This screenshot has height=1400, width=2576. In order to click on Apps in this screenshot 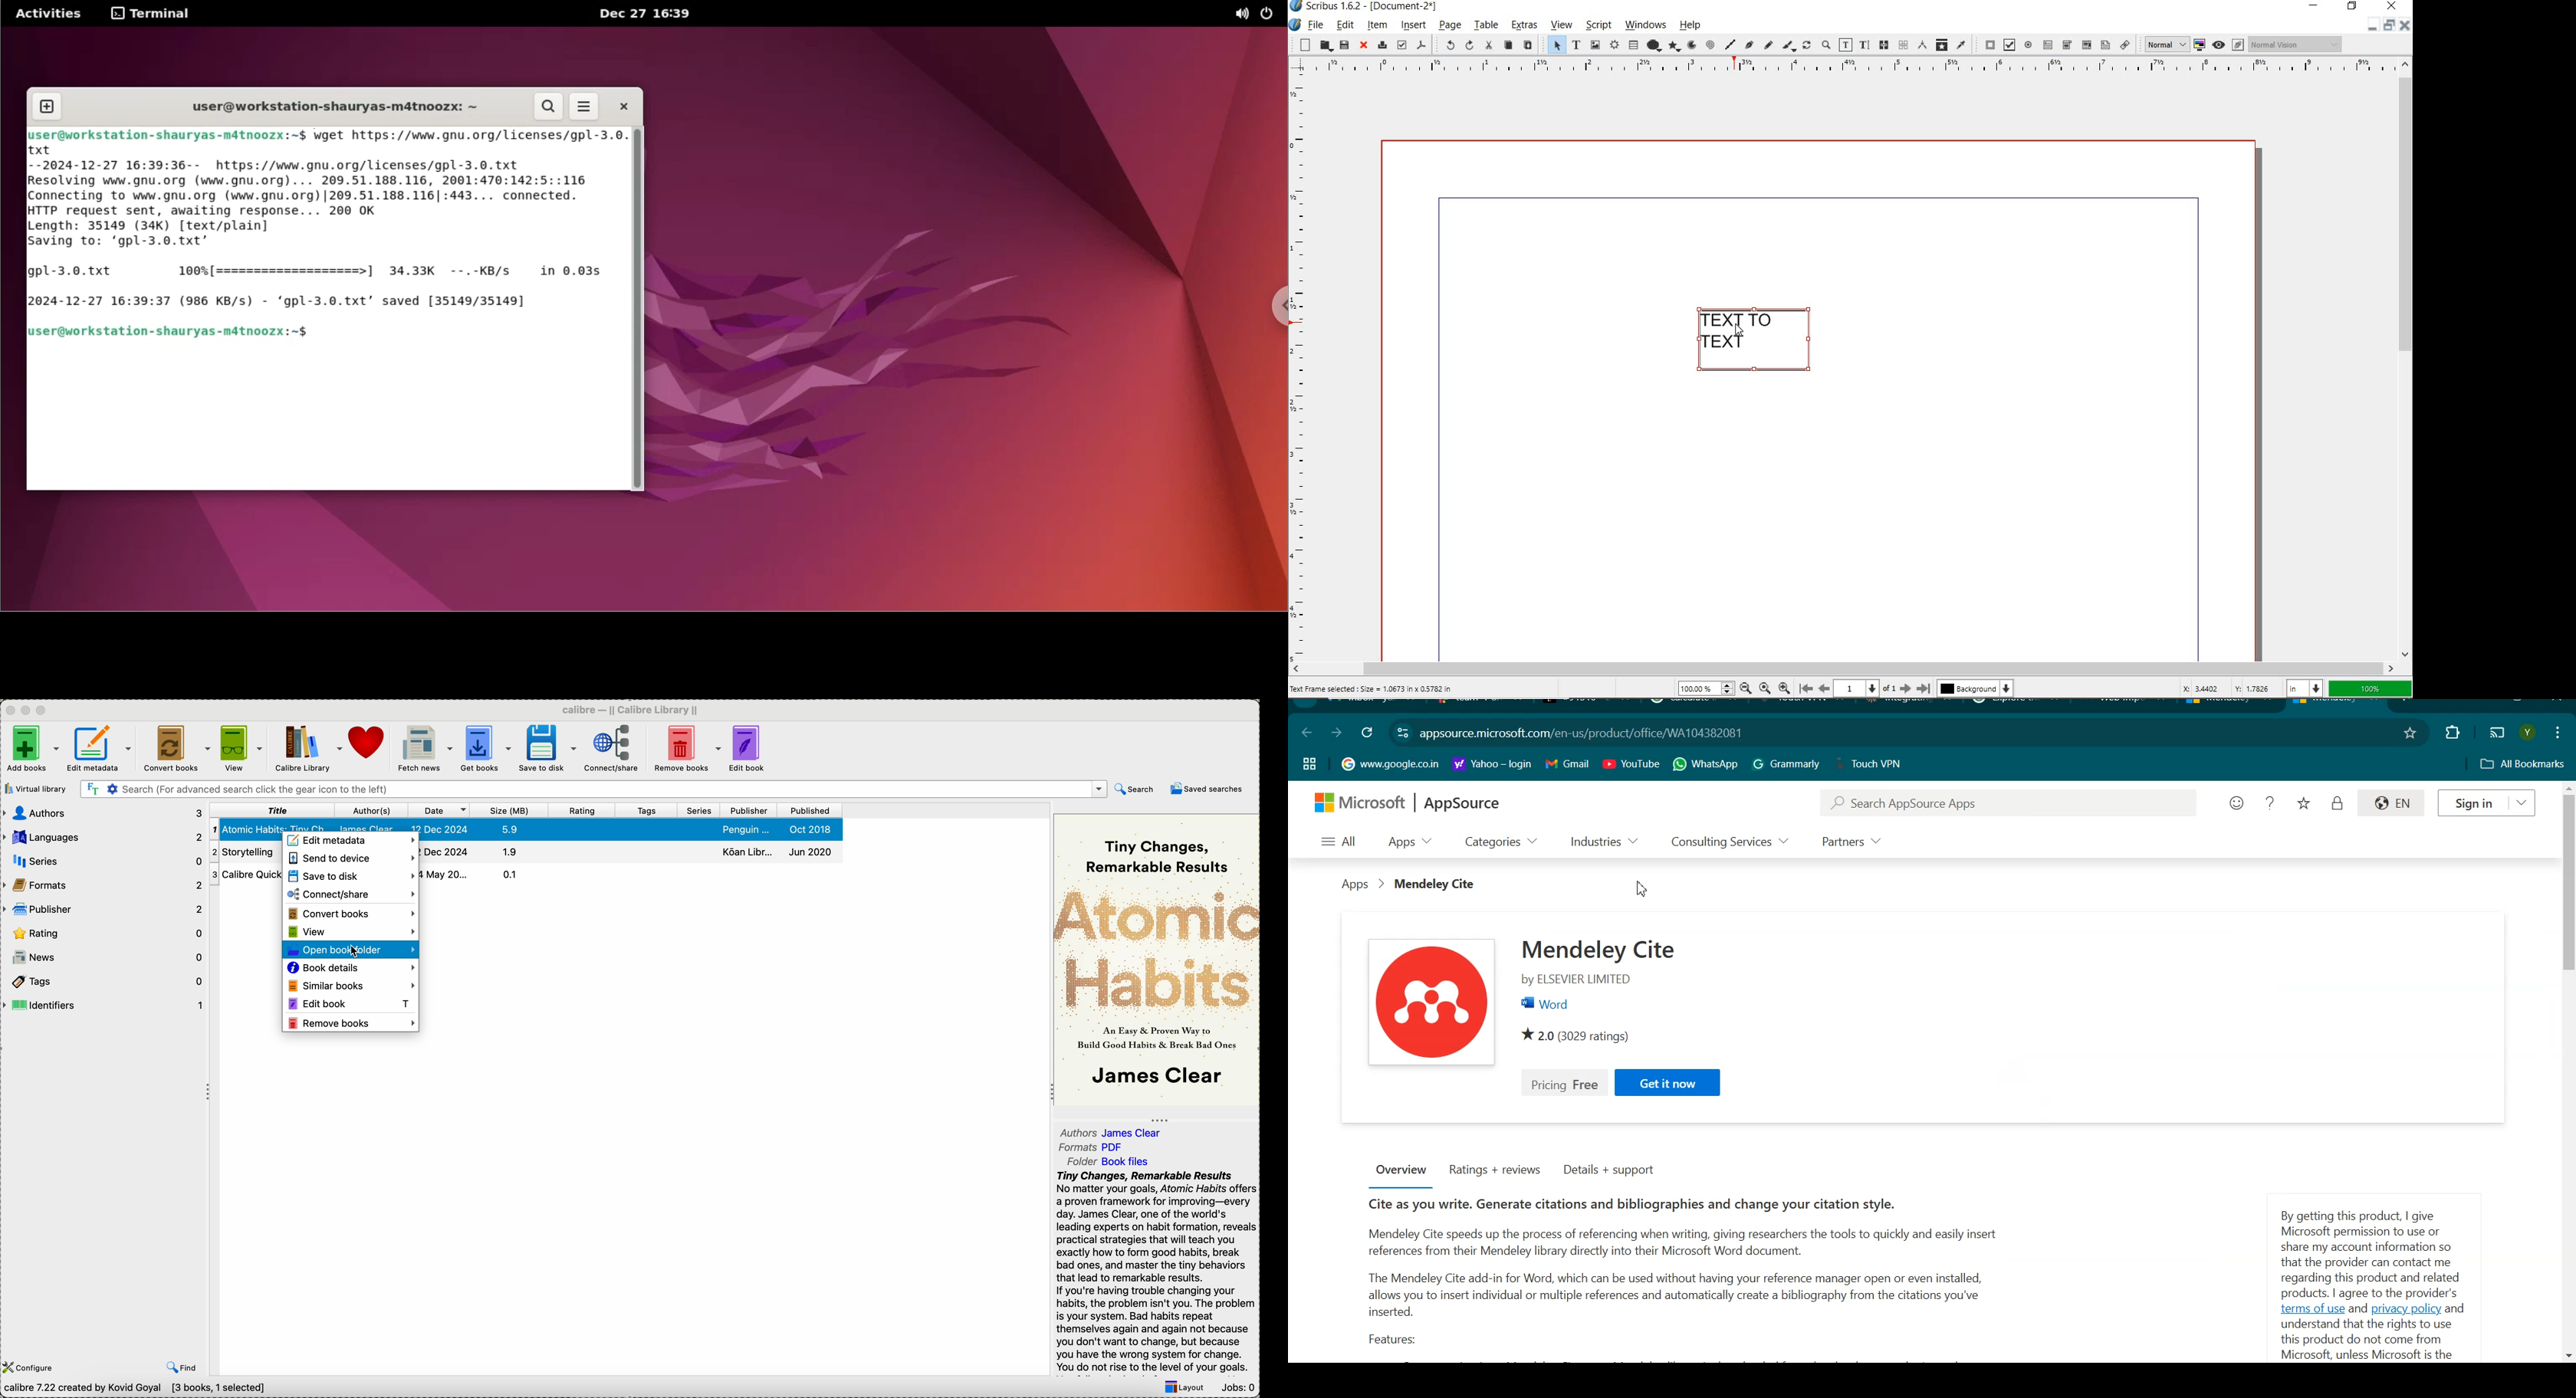, I will do `click(1355, 883)`.